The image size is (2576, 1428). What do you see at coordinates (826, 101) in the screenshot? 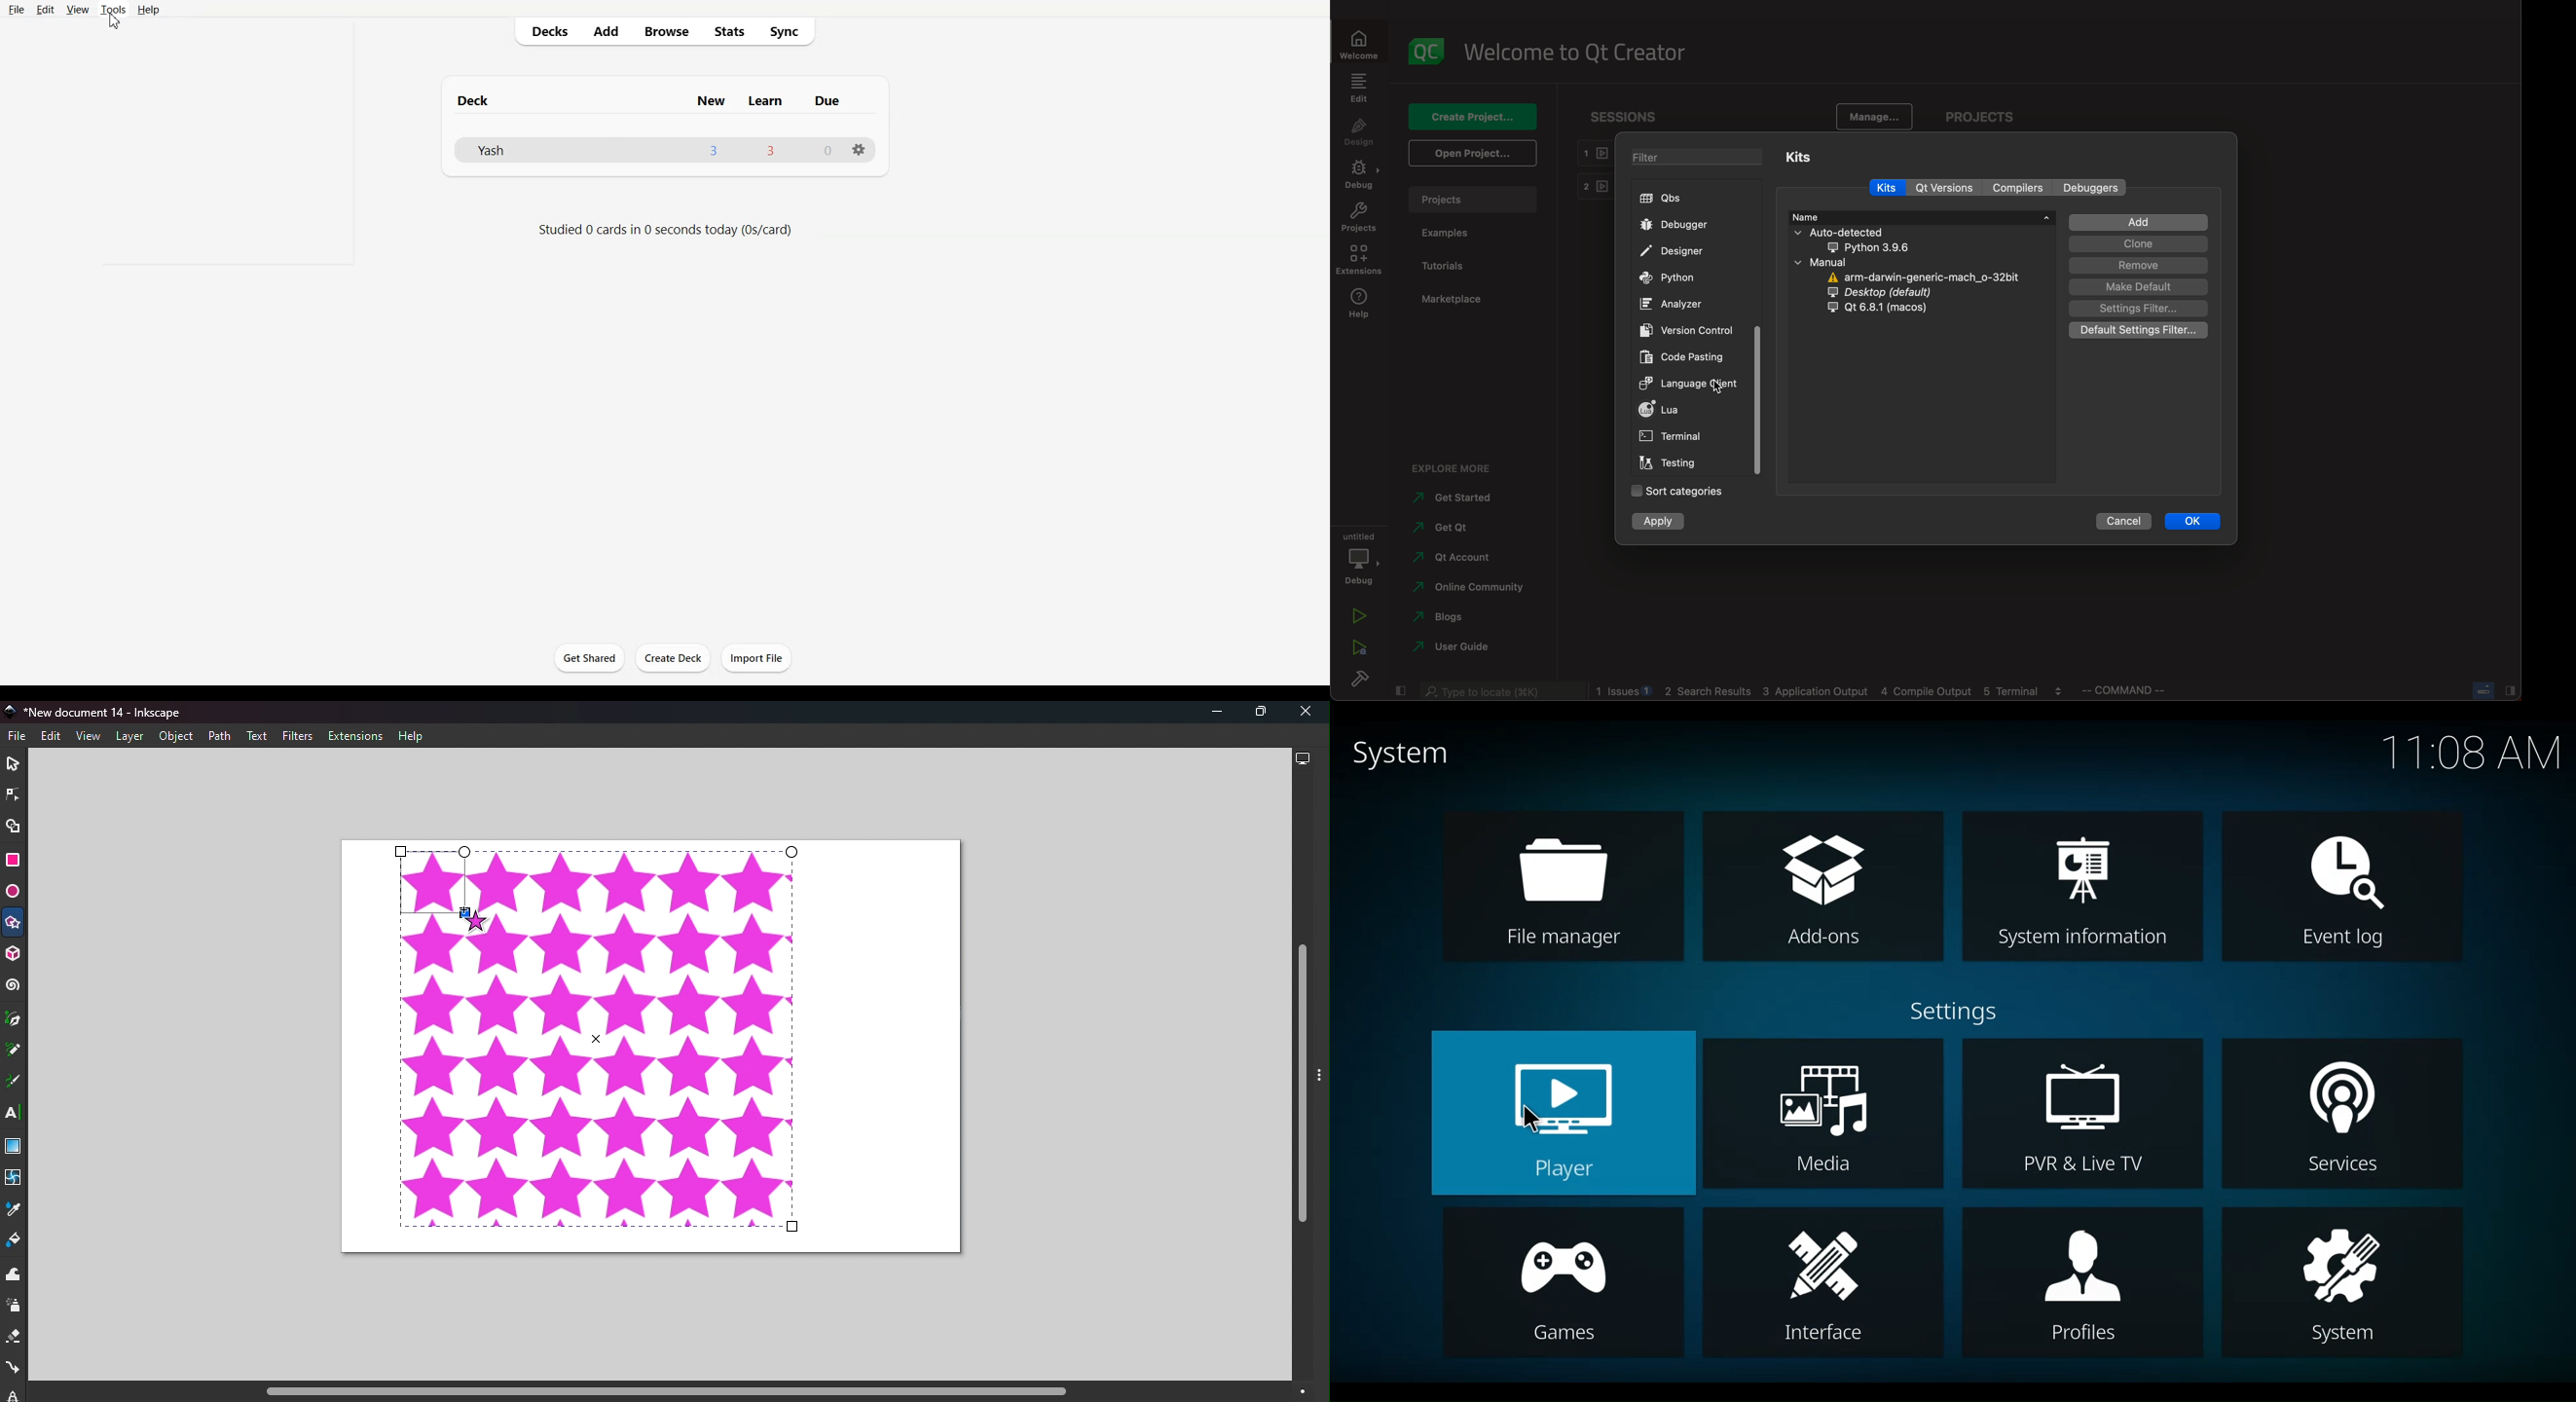
I see `due` at bounding box center [826, 101].